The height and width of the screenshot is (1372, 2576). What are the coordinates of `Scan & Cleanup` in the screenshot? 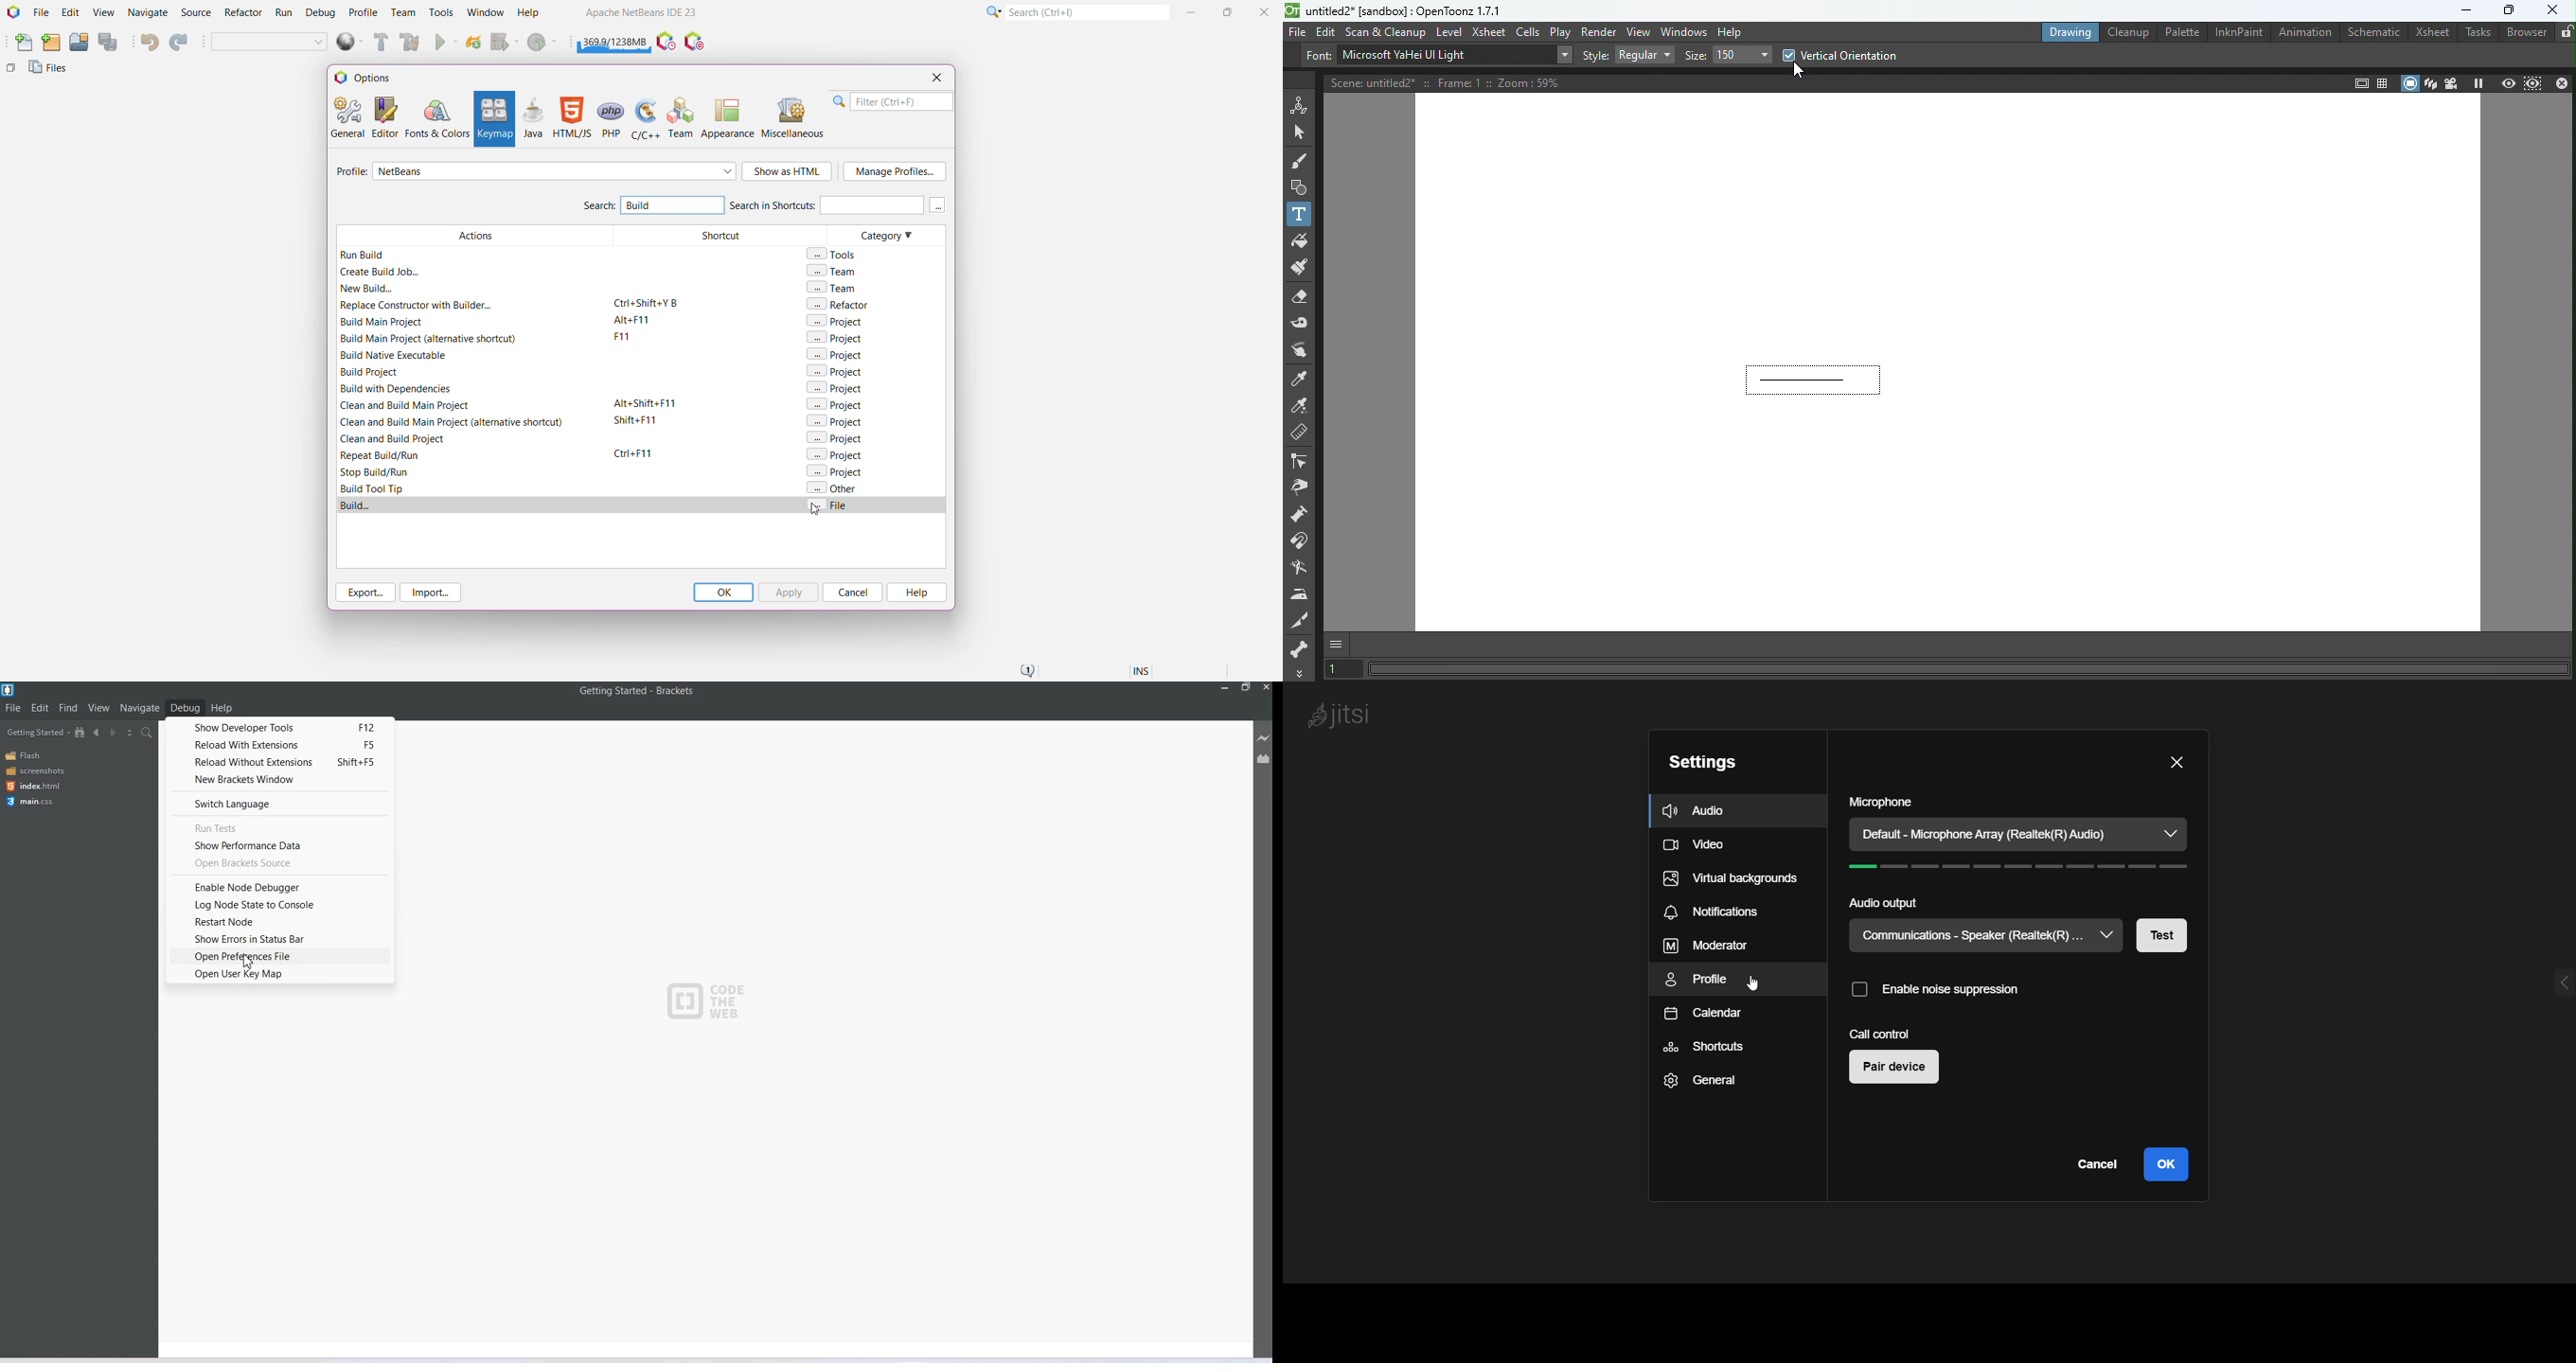 It's located at (1389, 33).